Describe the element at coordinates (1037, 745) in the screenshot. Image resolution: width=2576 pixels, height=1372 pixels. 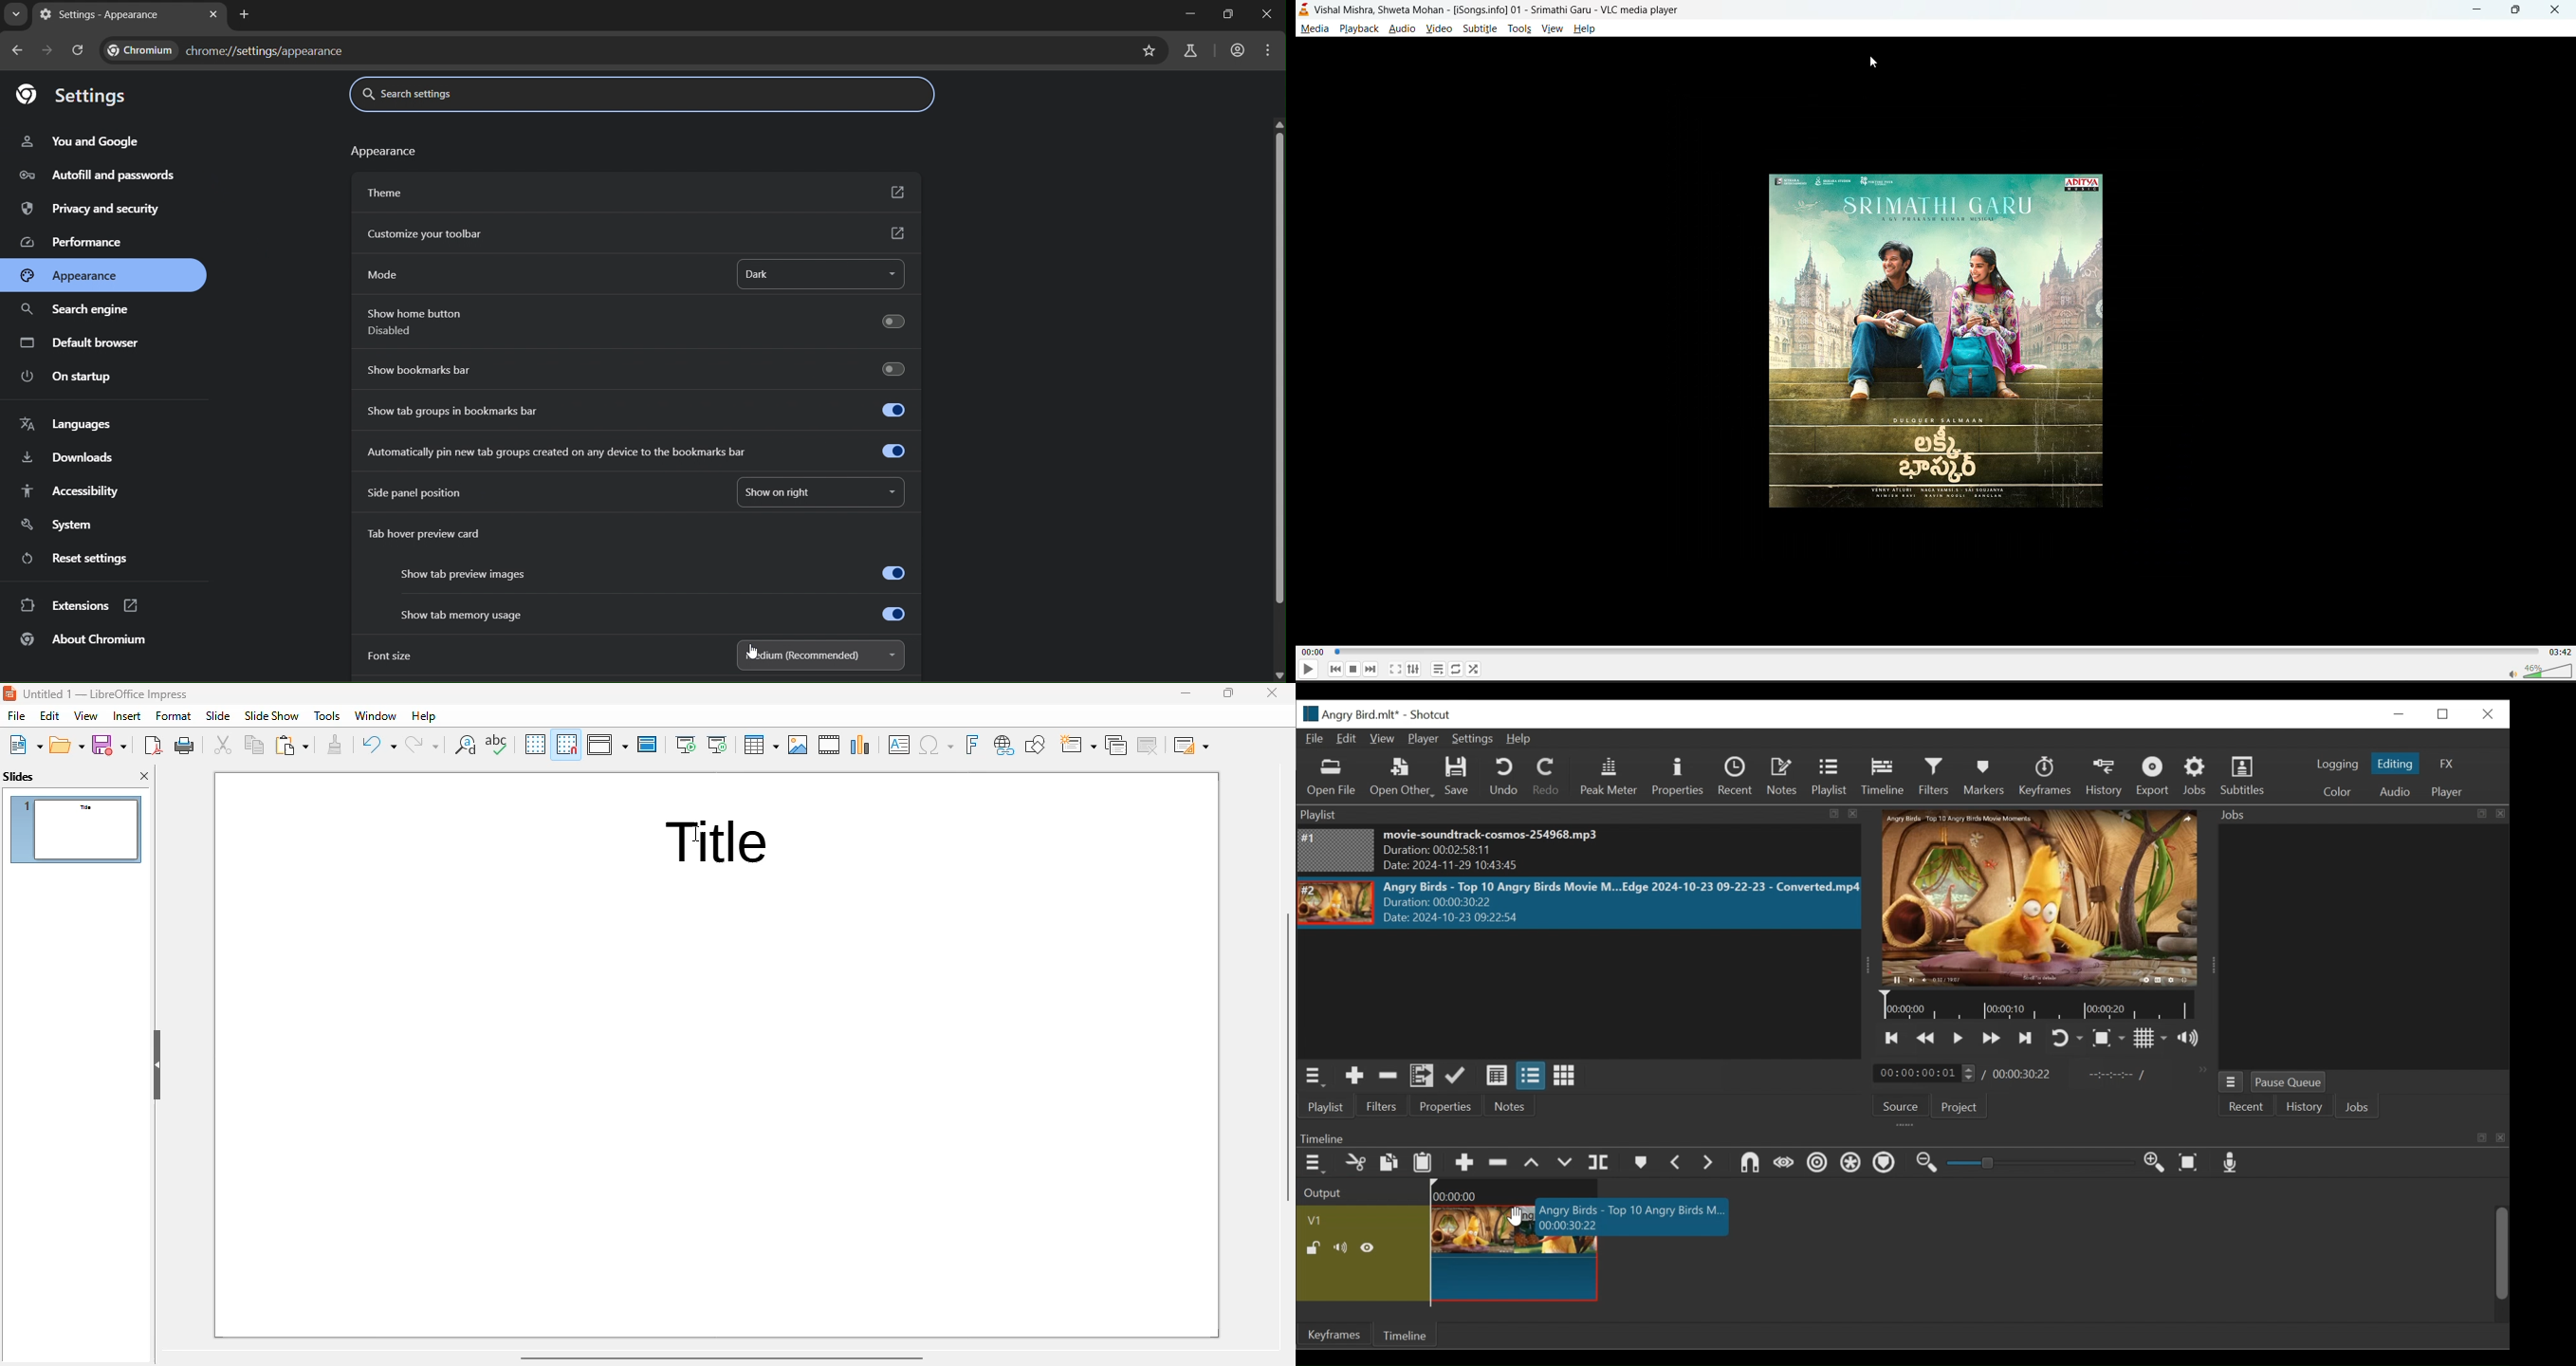
I see `show draw functions` at that location.